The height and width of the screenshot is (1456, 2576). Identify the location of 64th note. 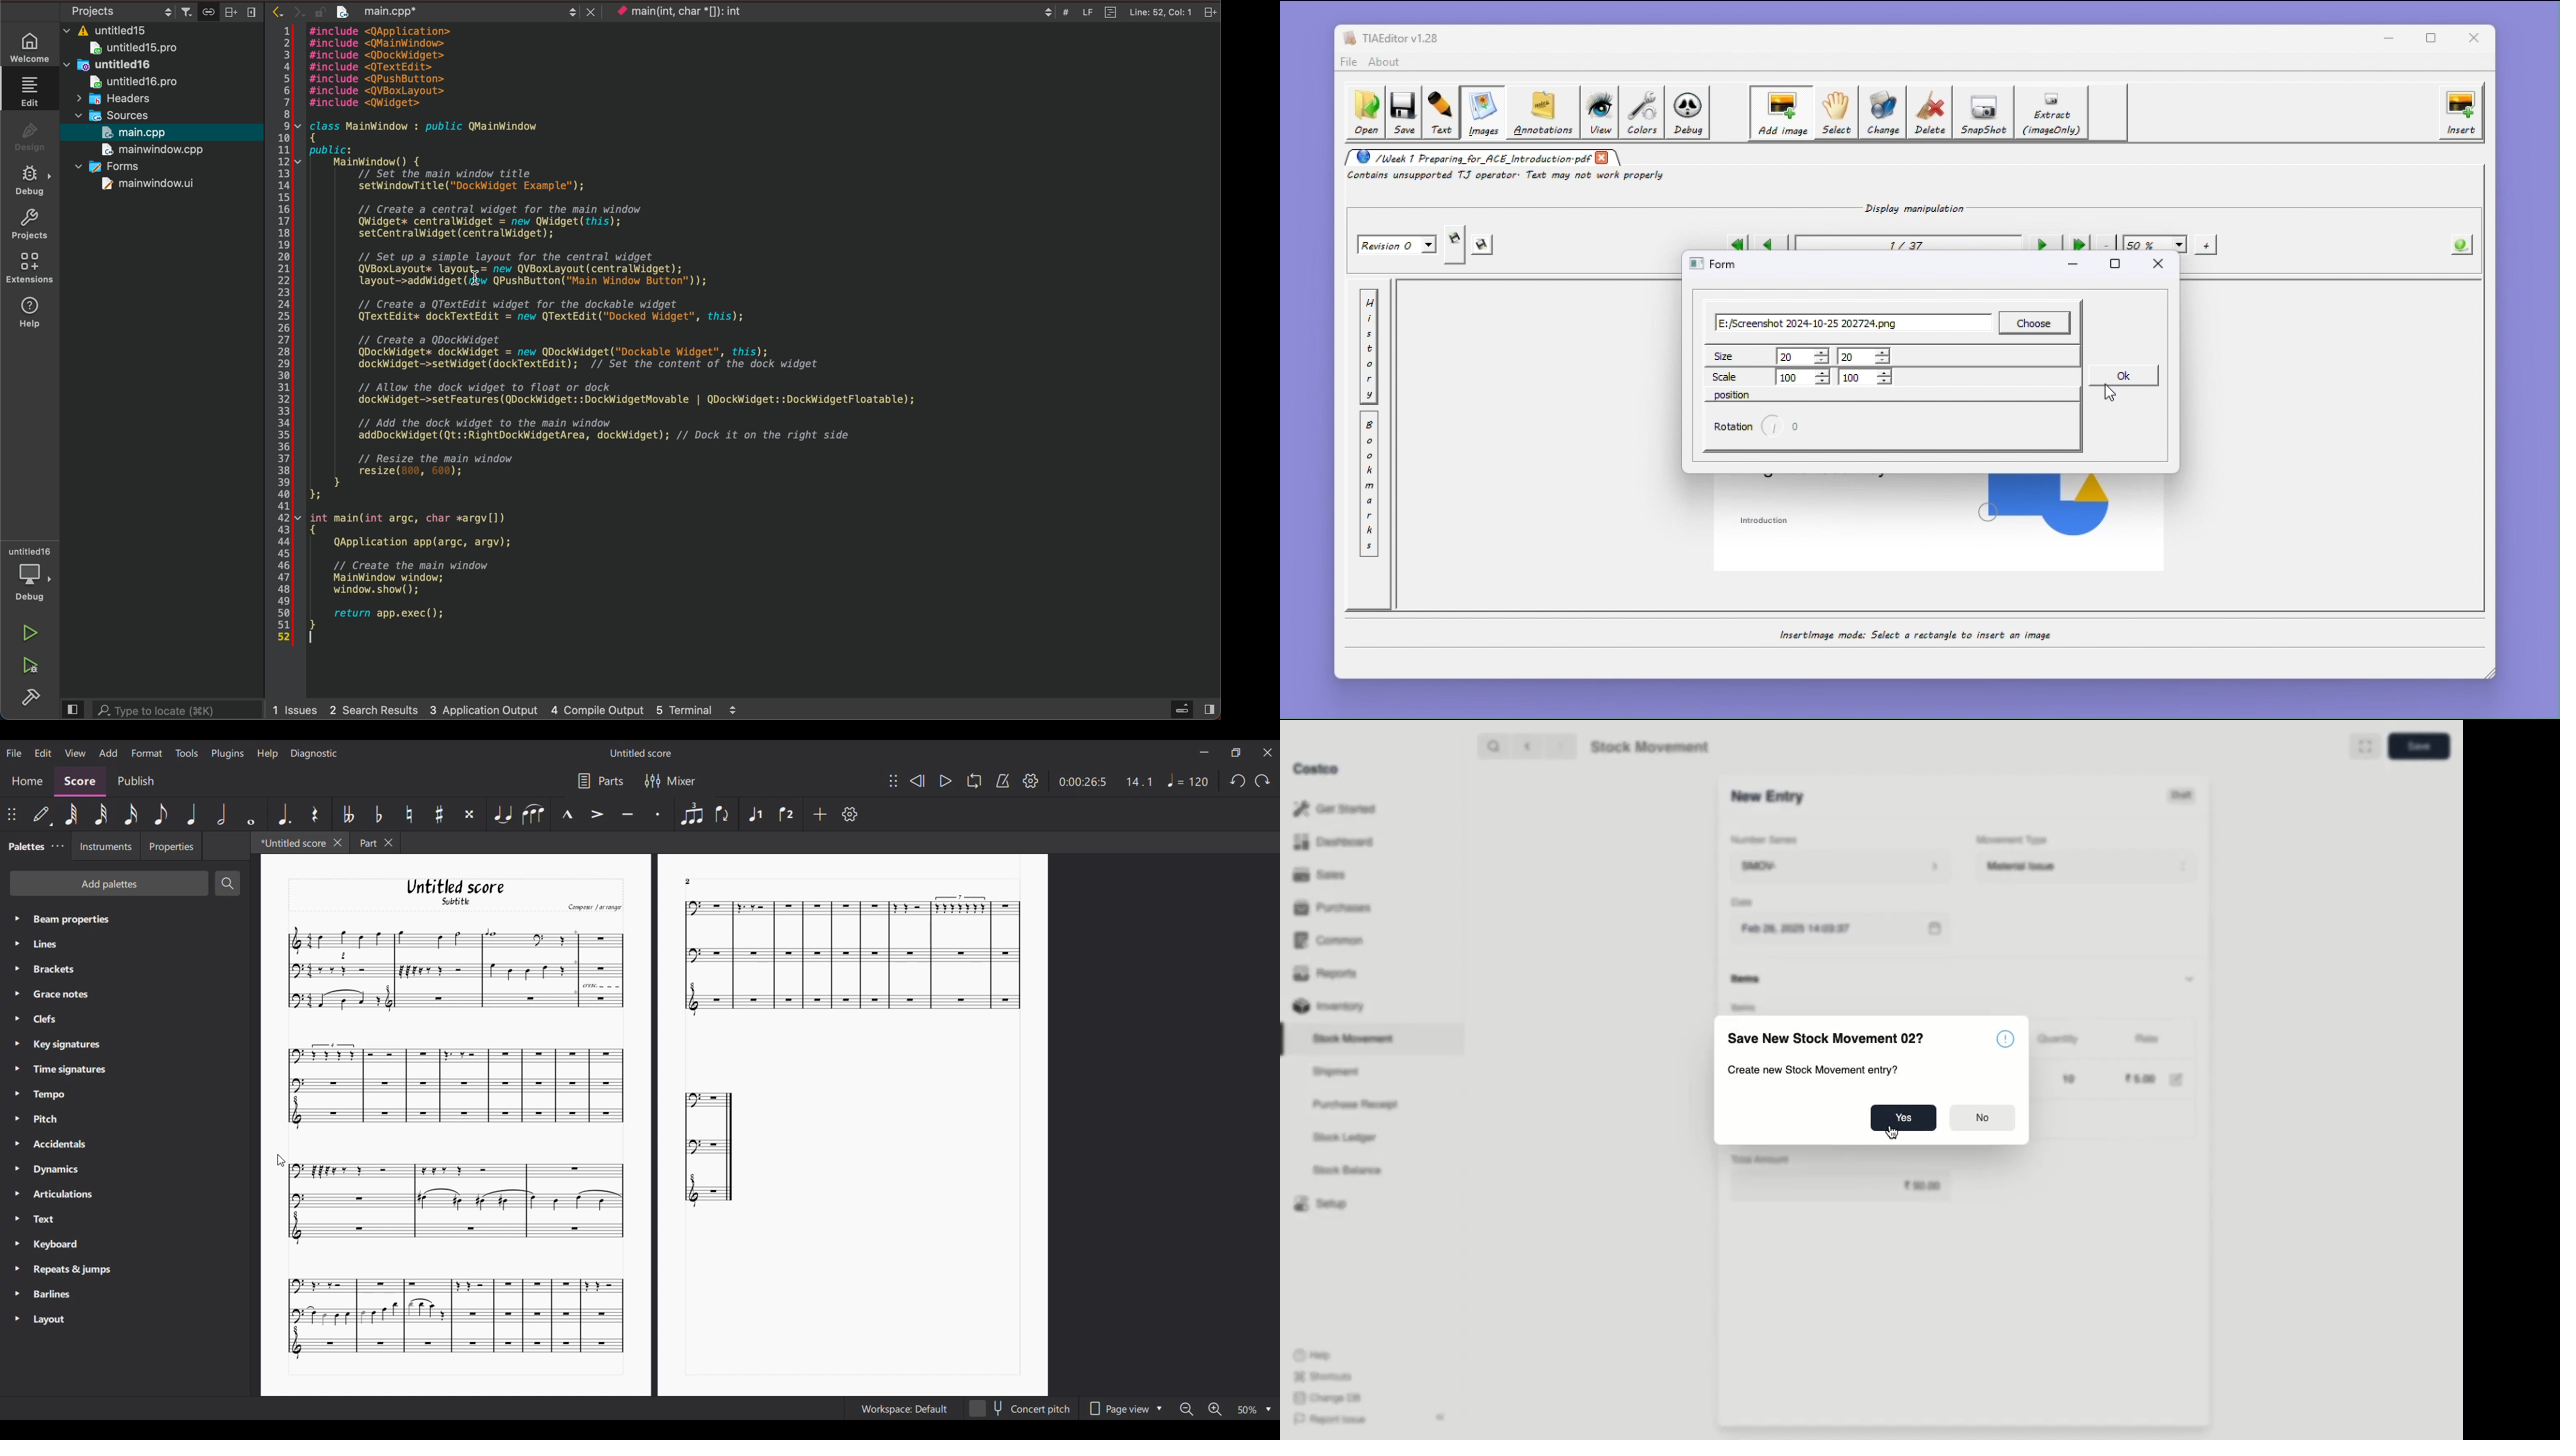
(71, 814).